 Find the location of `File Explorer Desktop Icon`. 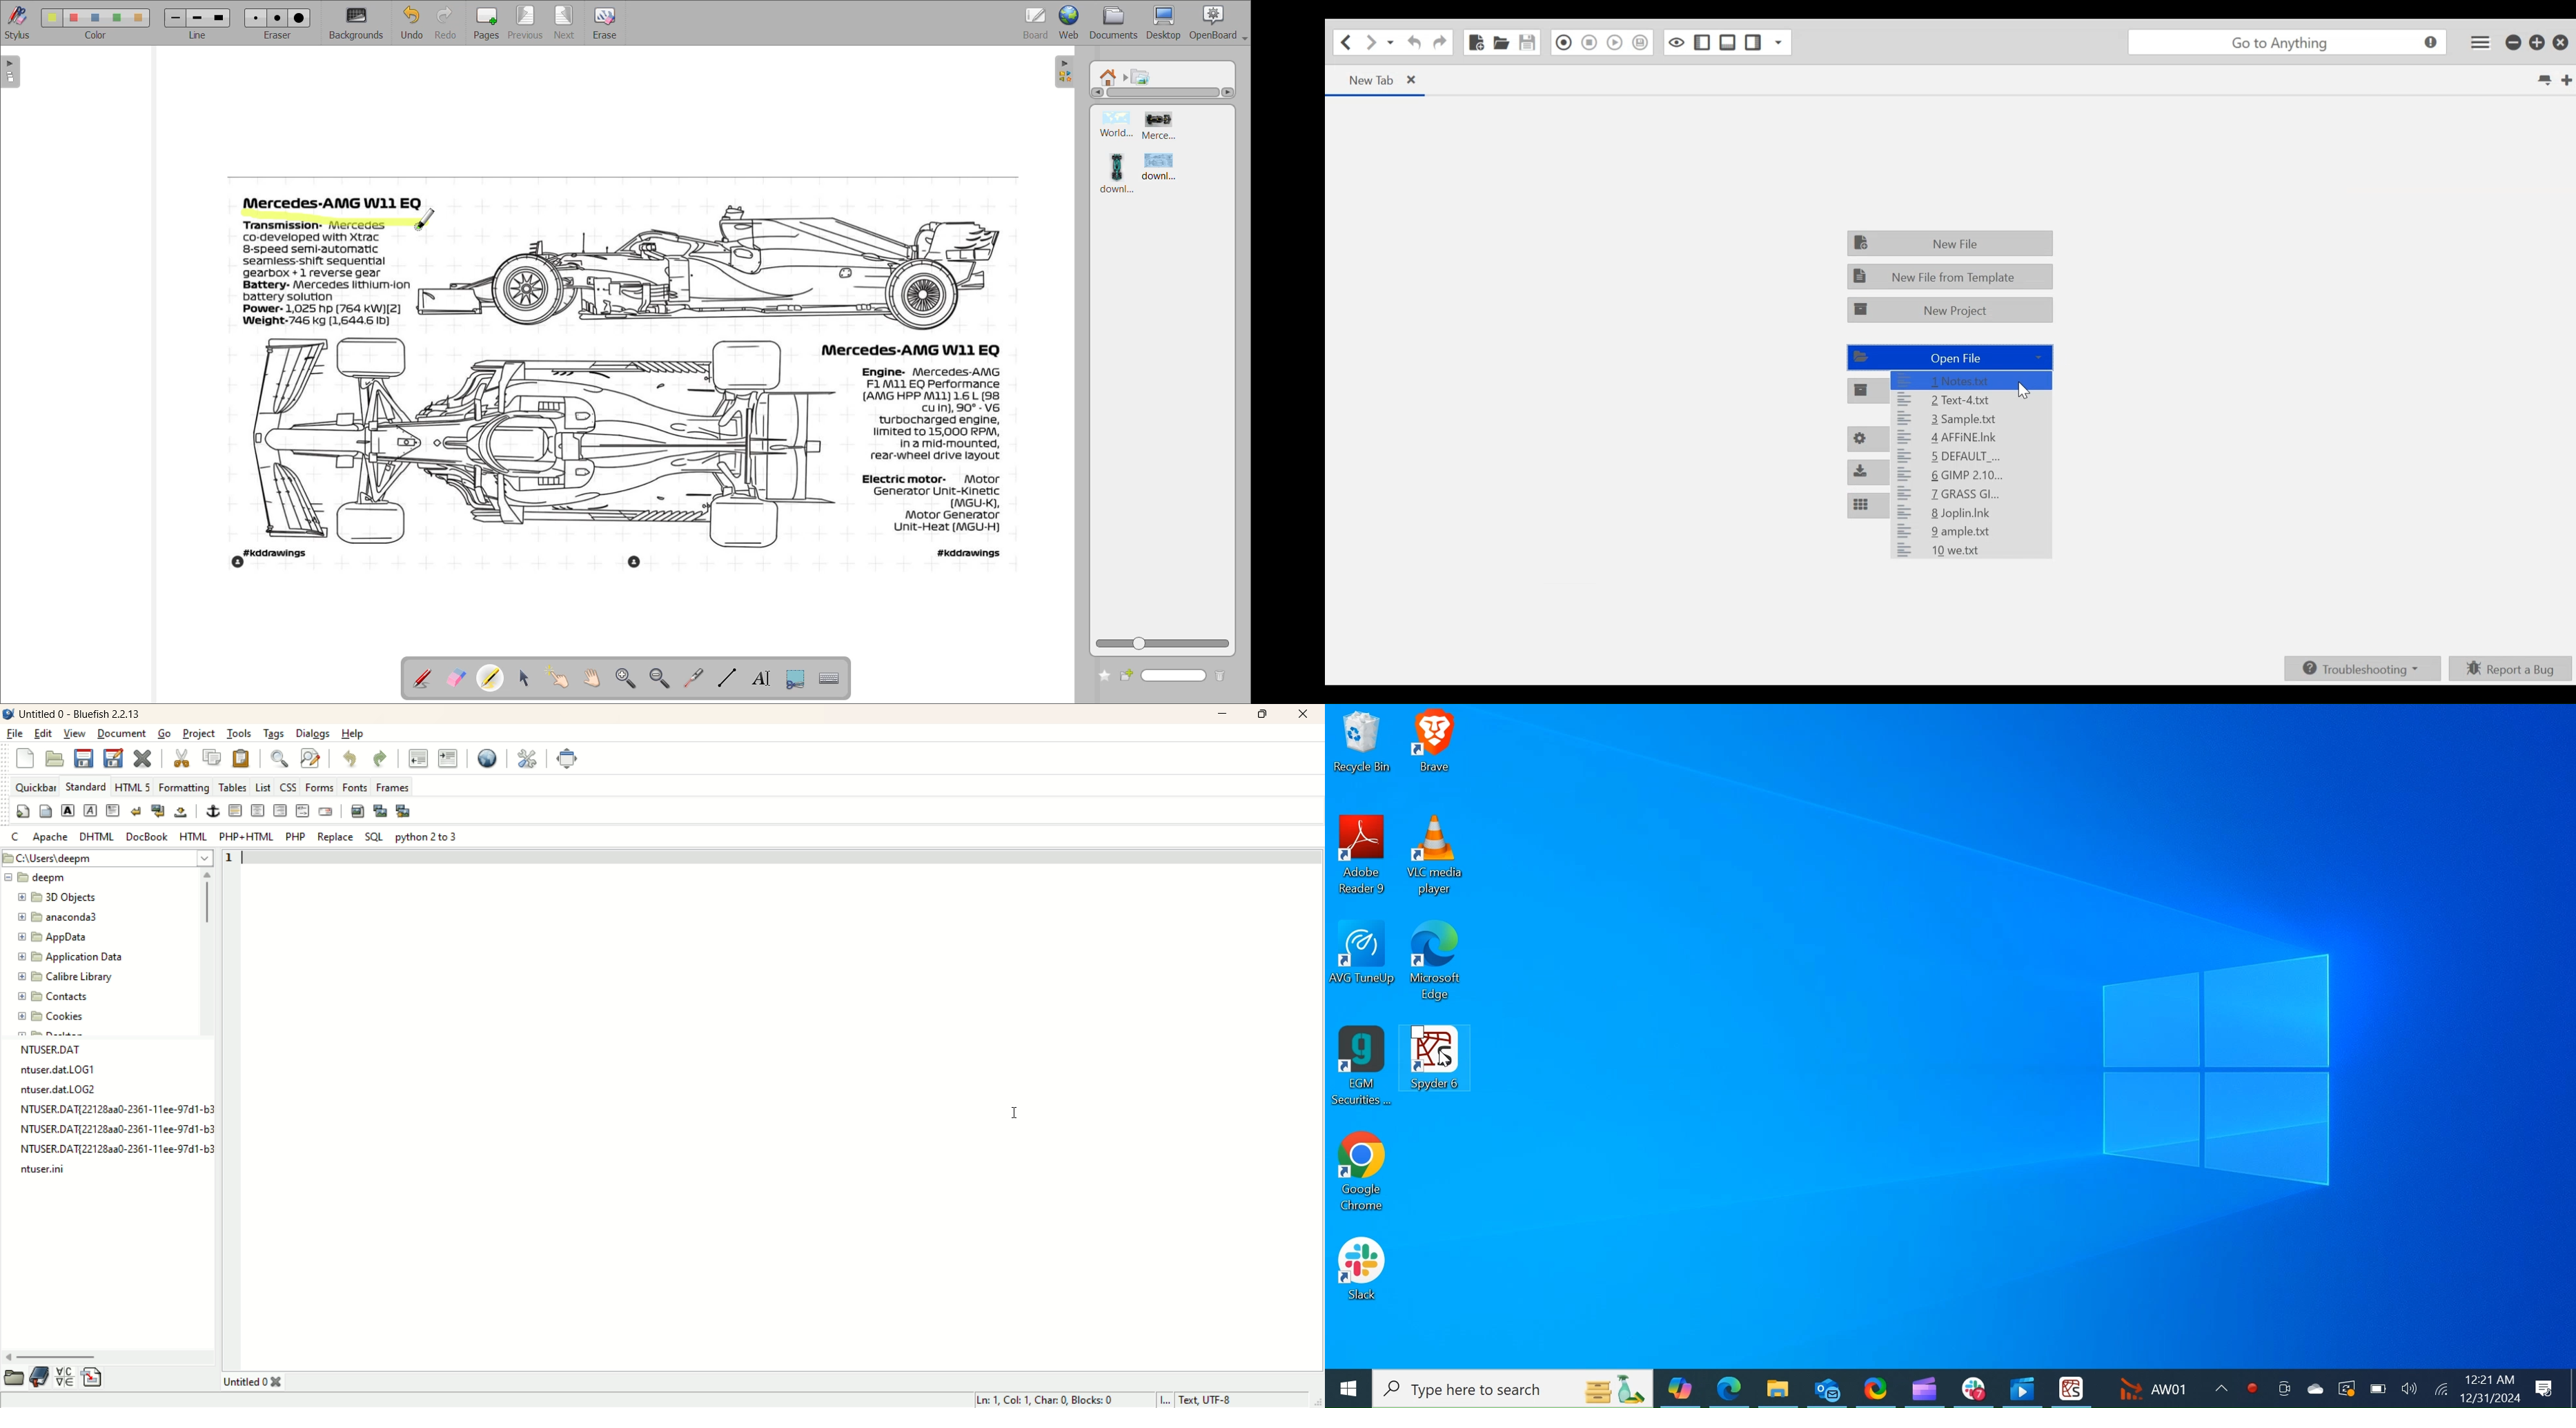

File Explorer Desktop Icon is located at coordinates (1778, 1388).